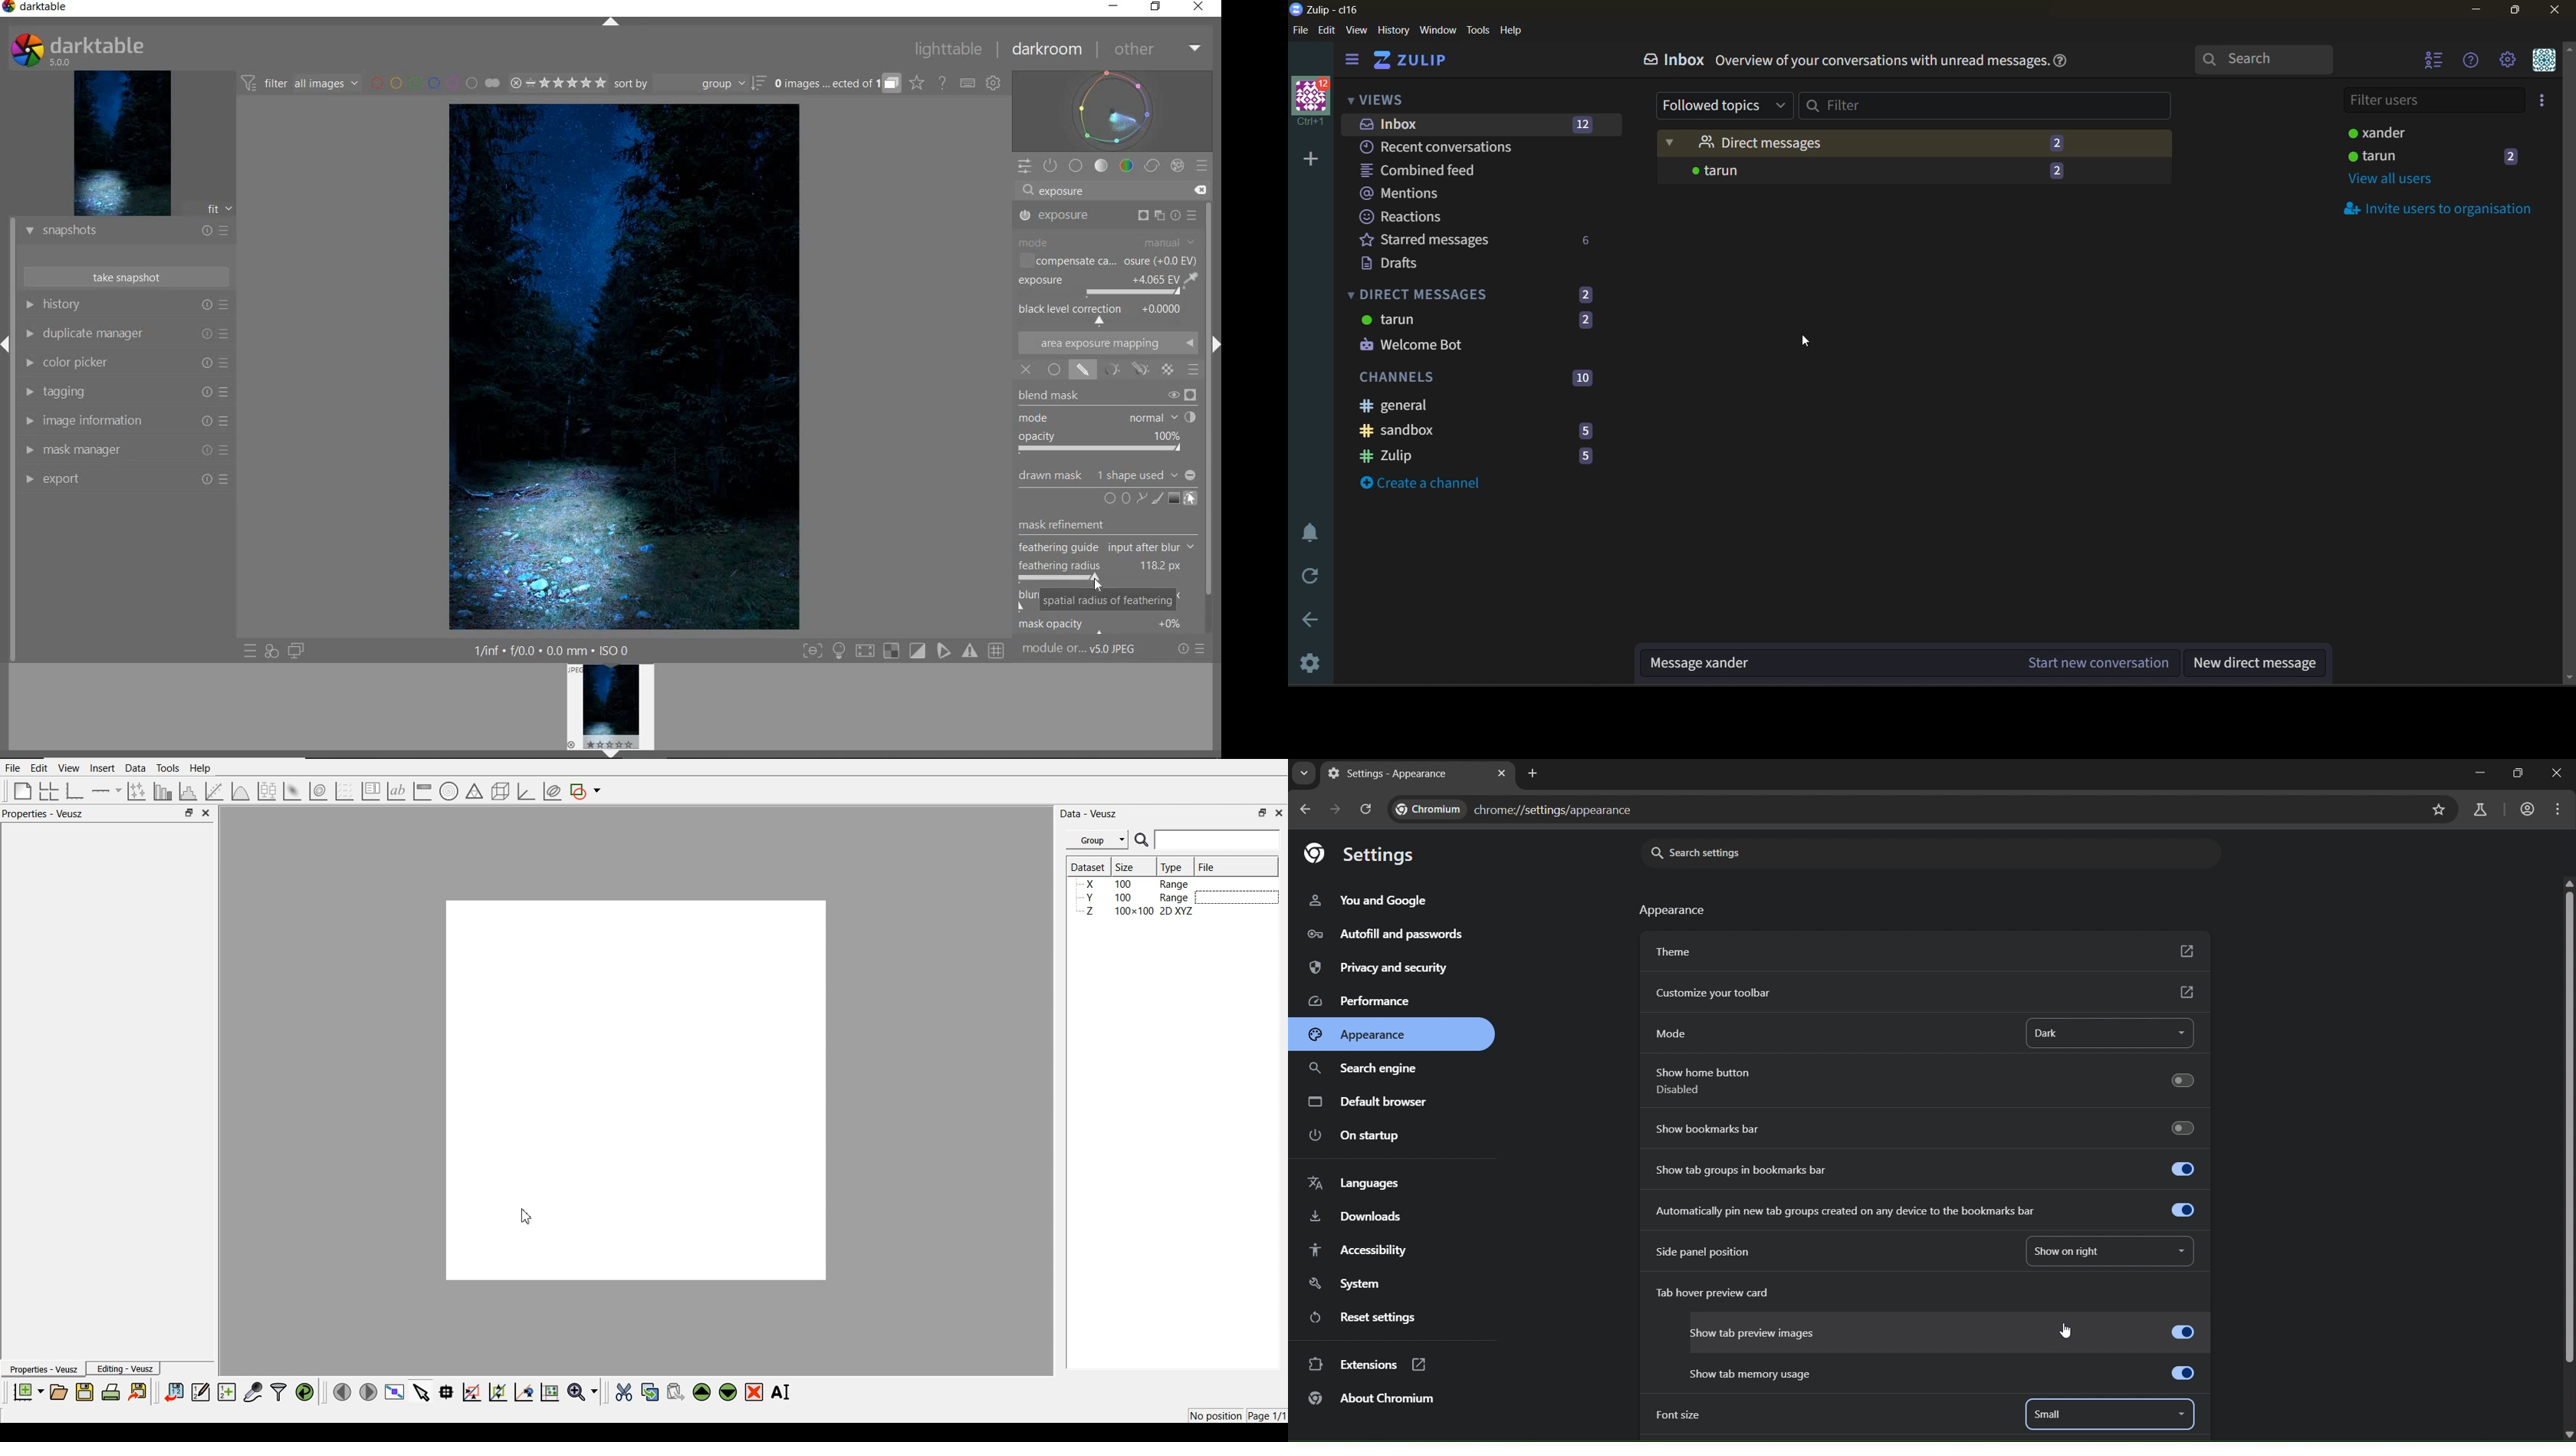 The image size is (2576, 1456). I want to click on followed topics, so click(1725, 105).